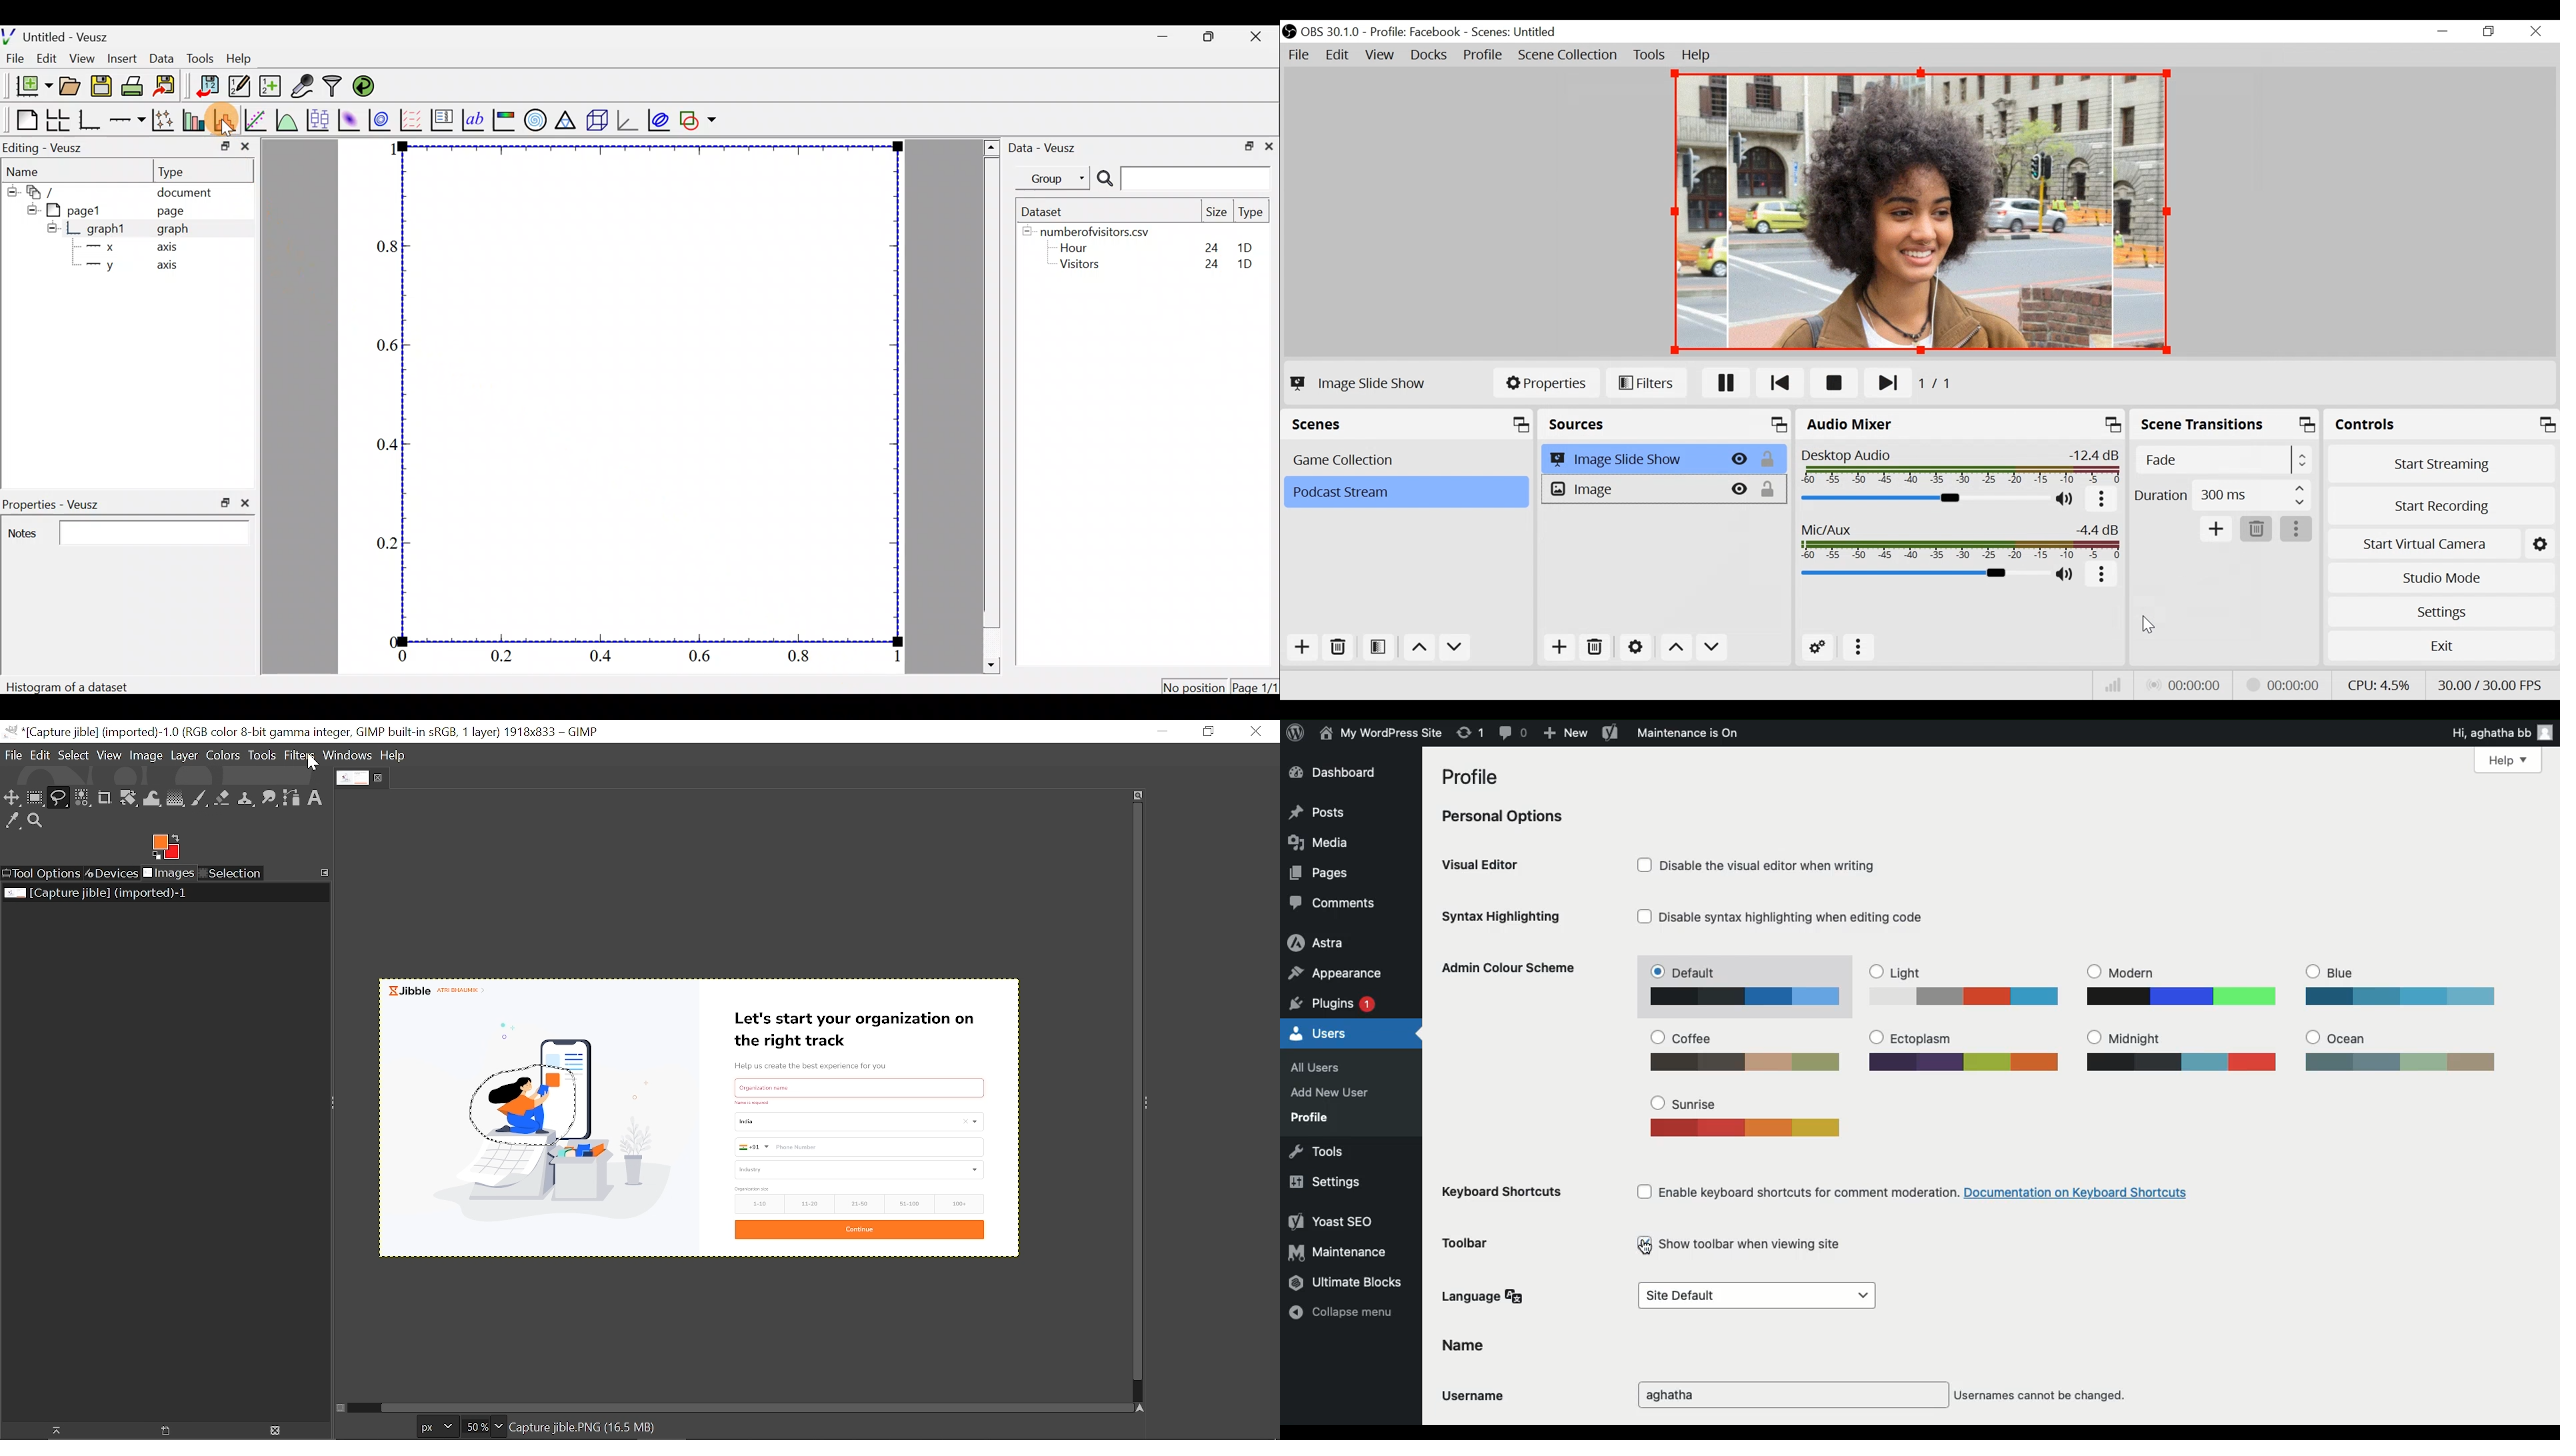  Describe the element at coordinates (1822, 648) in the screenshot. I see `Advanced Audio Settings` at that location.